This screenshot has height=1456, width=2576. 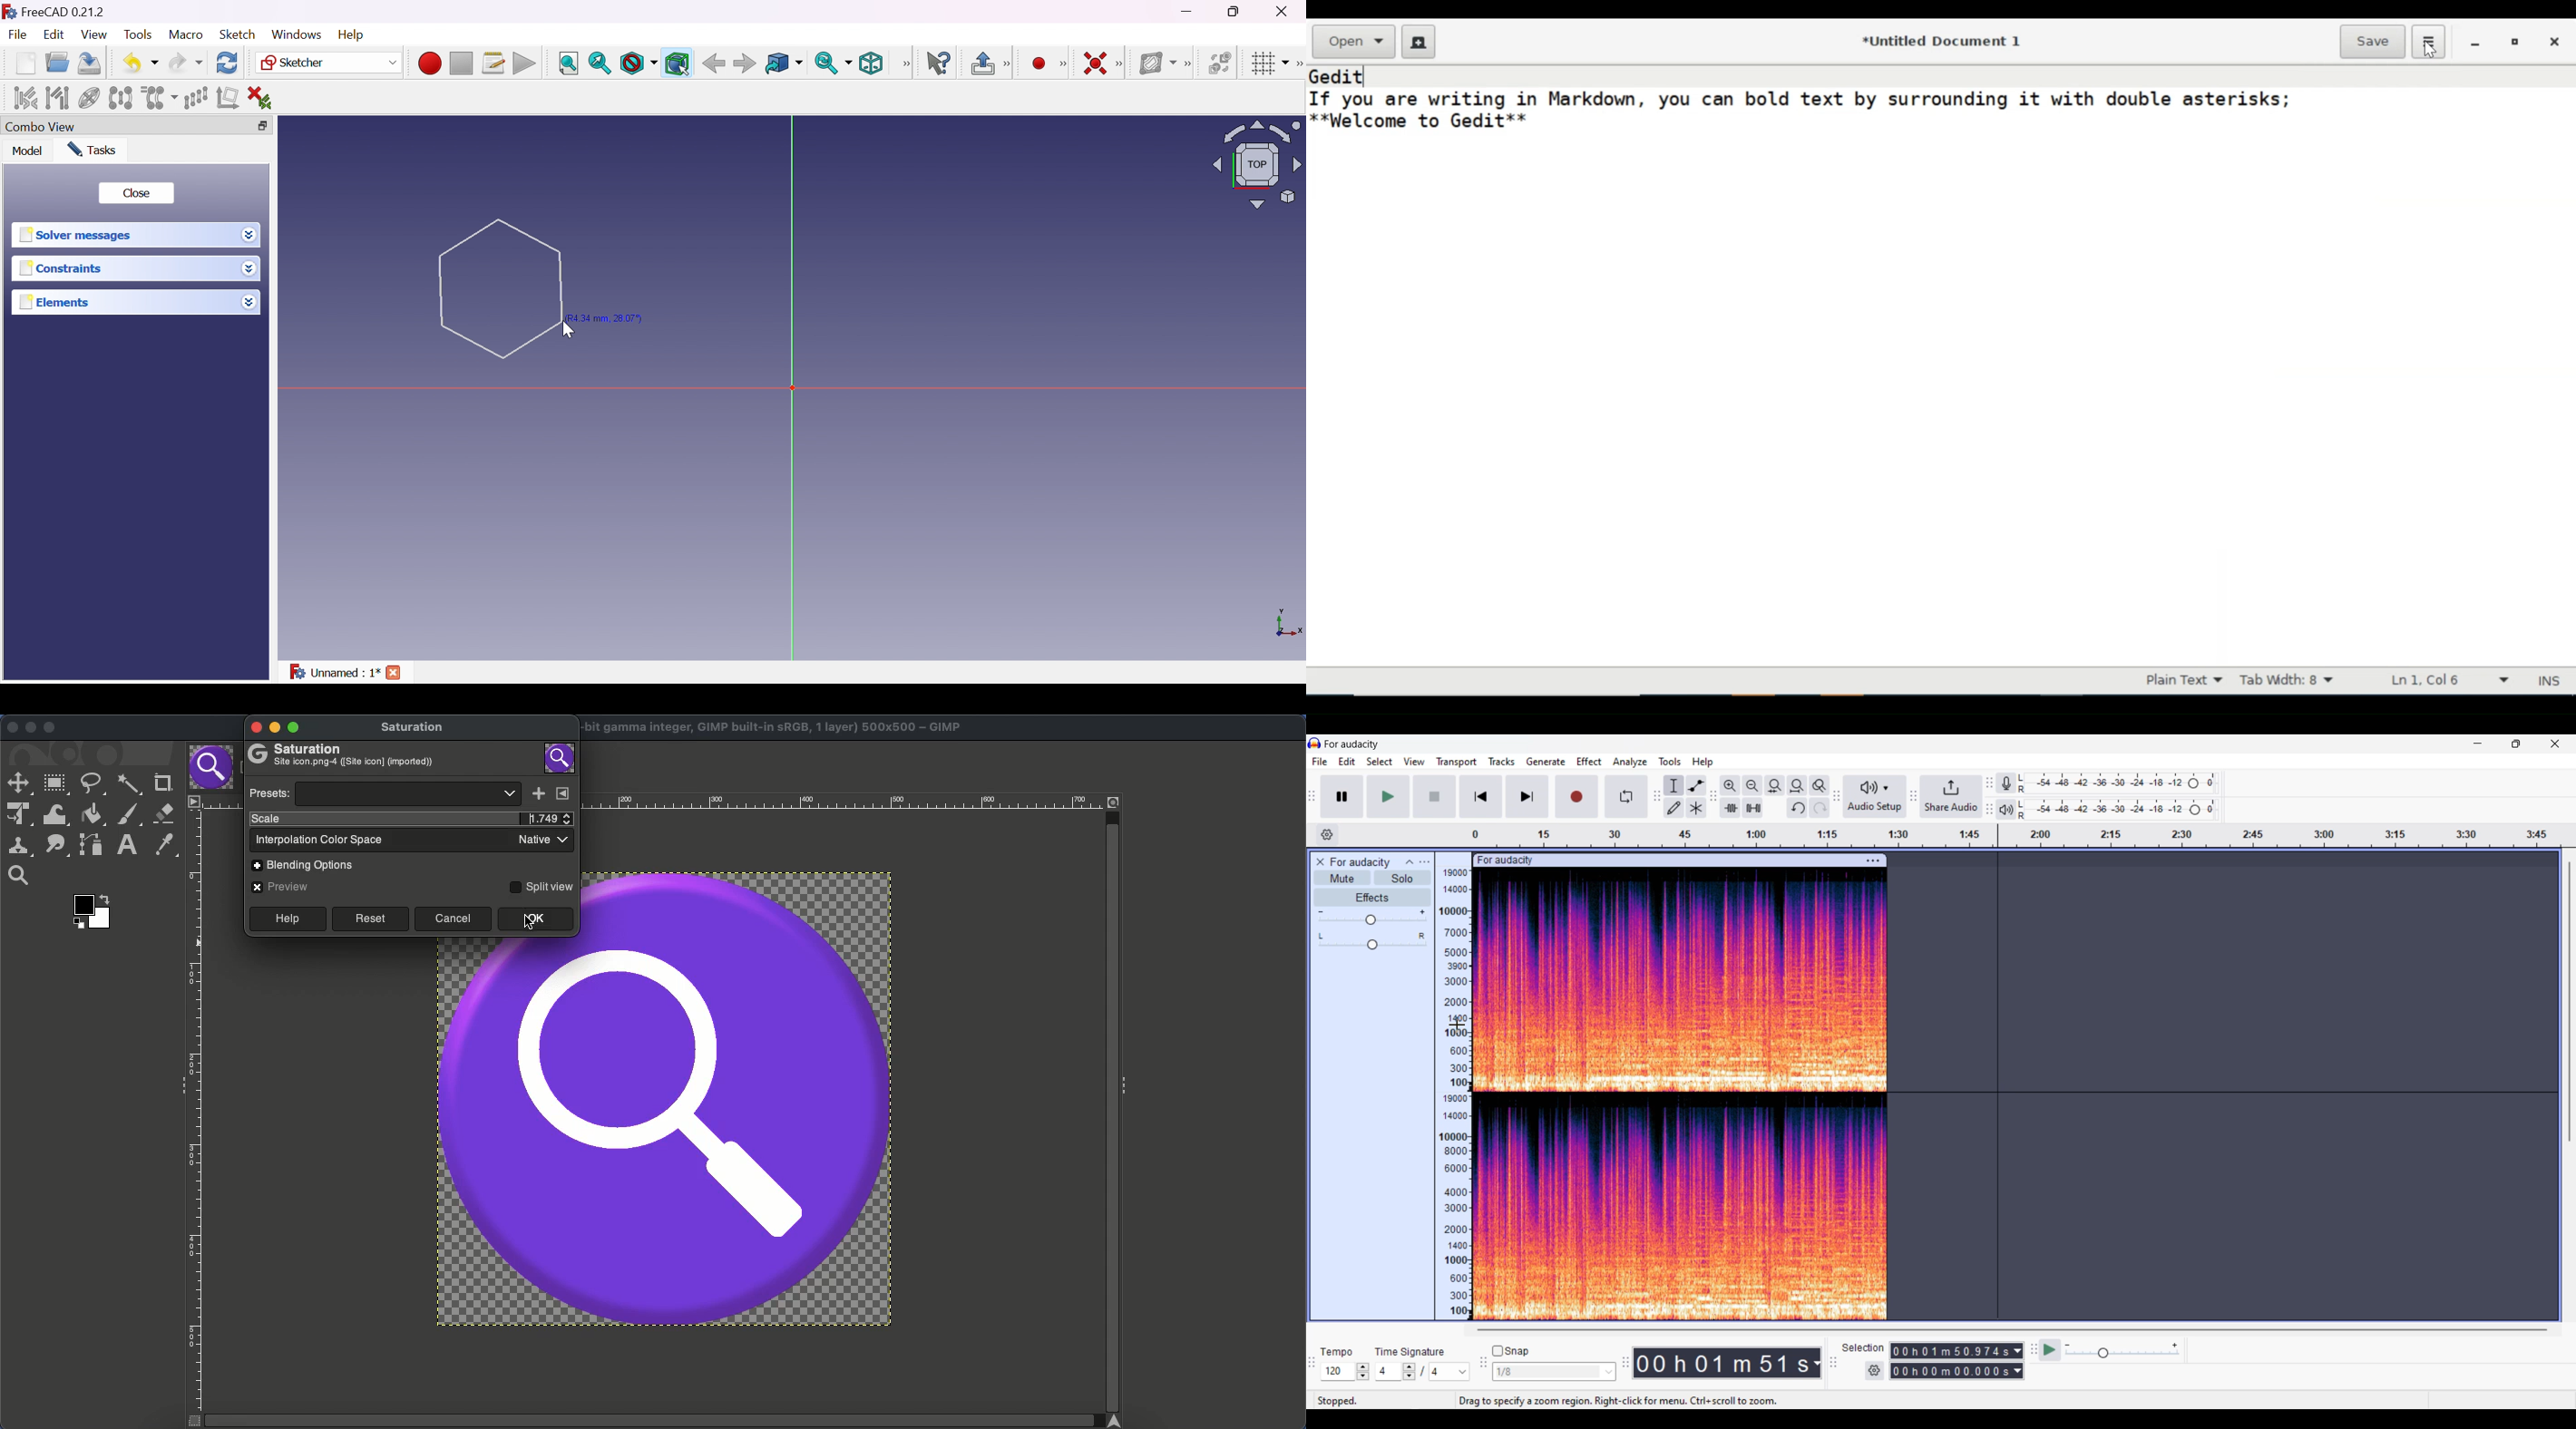 What do you see at coordinates (1511, 1351) in the screenshot?
I see `Snap toggle` at bounding box center [1511, 1351].